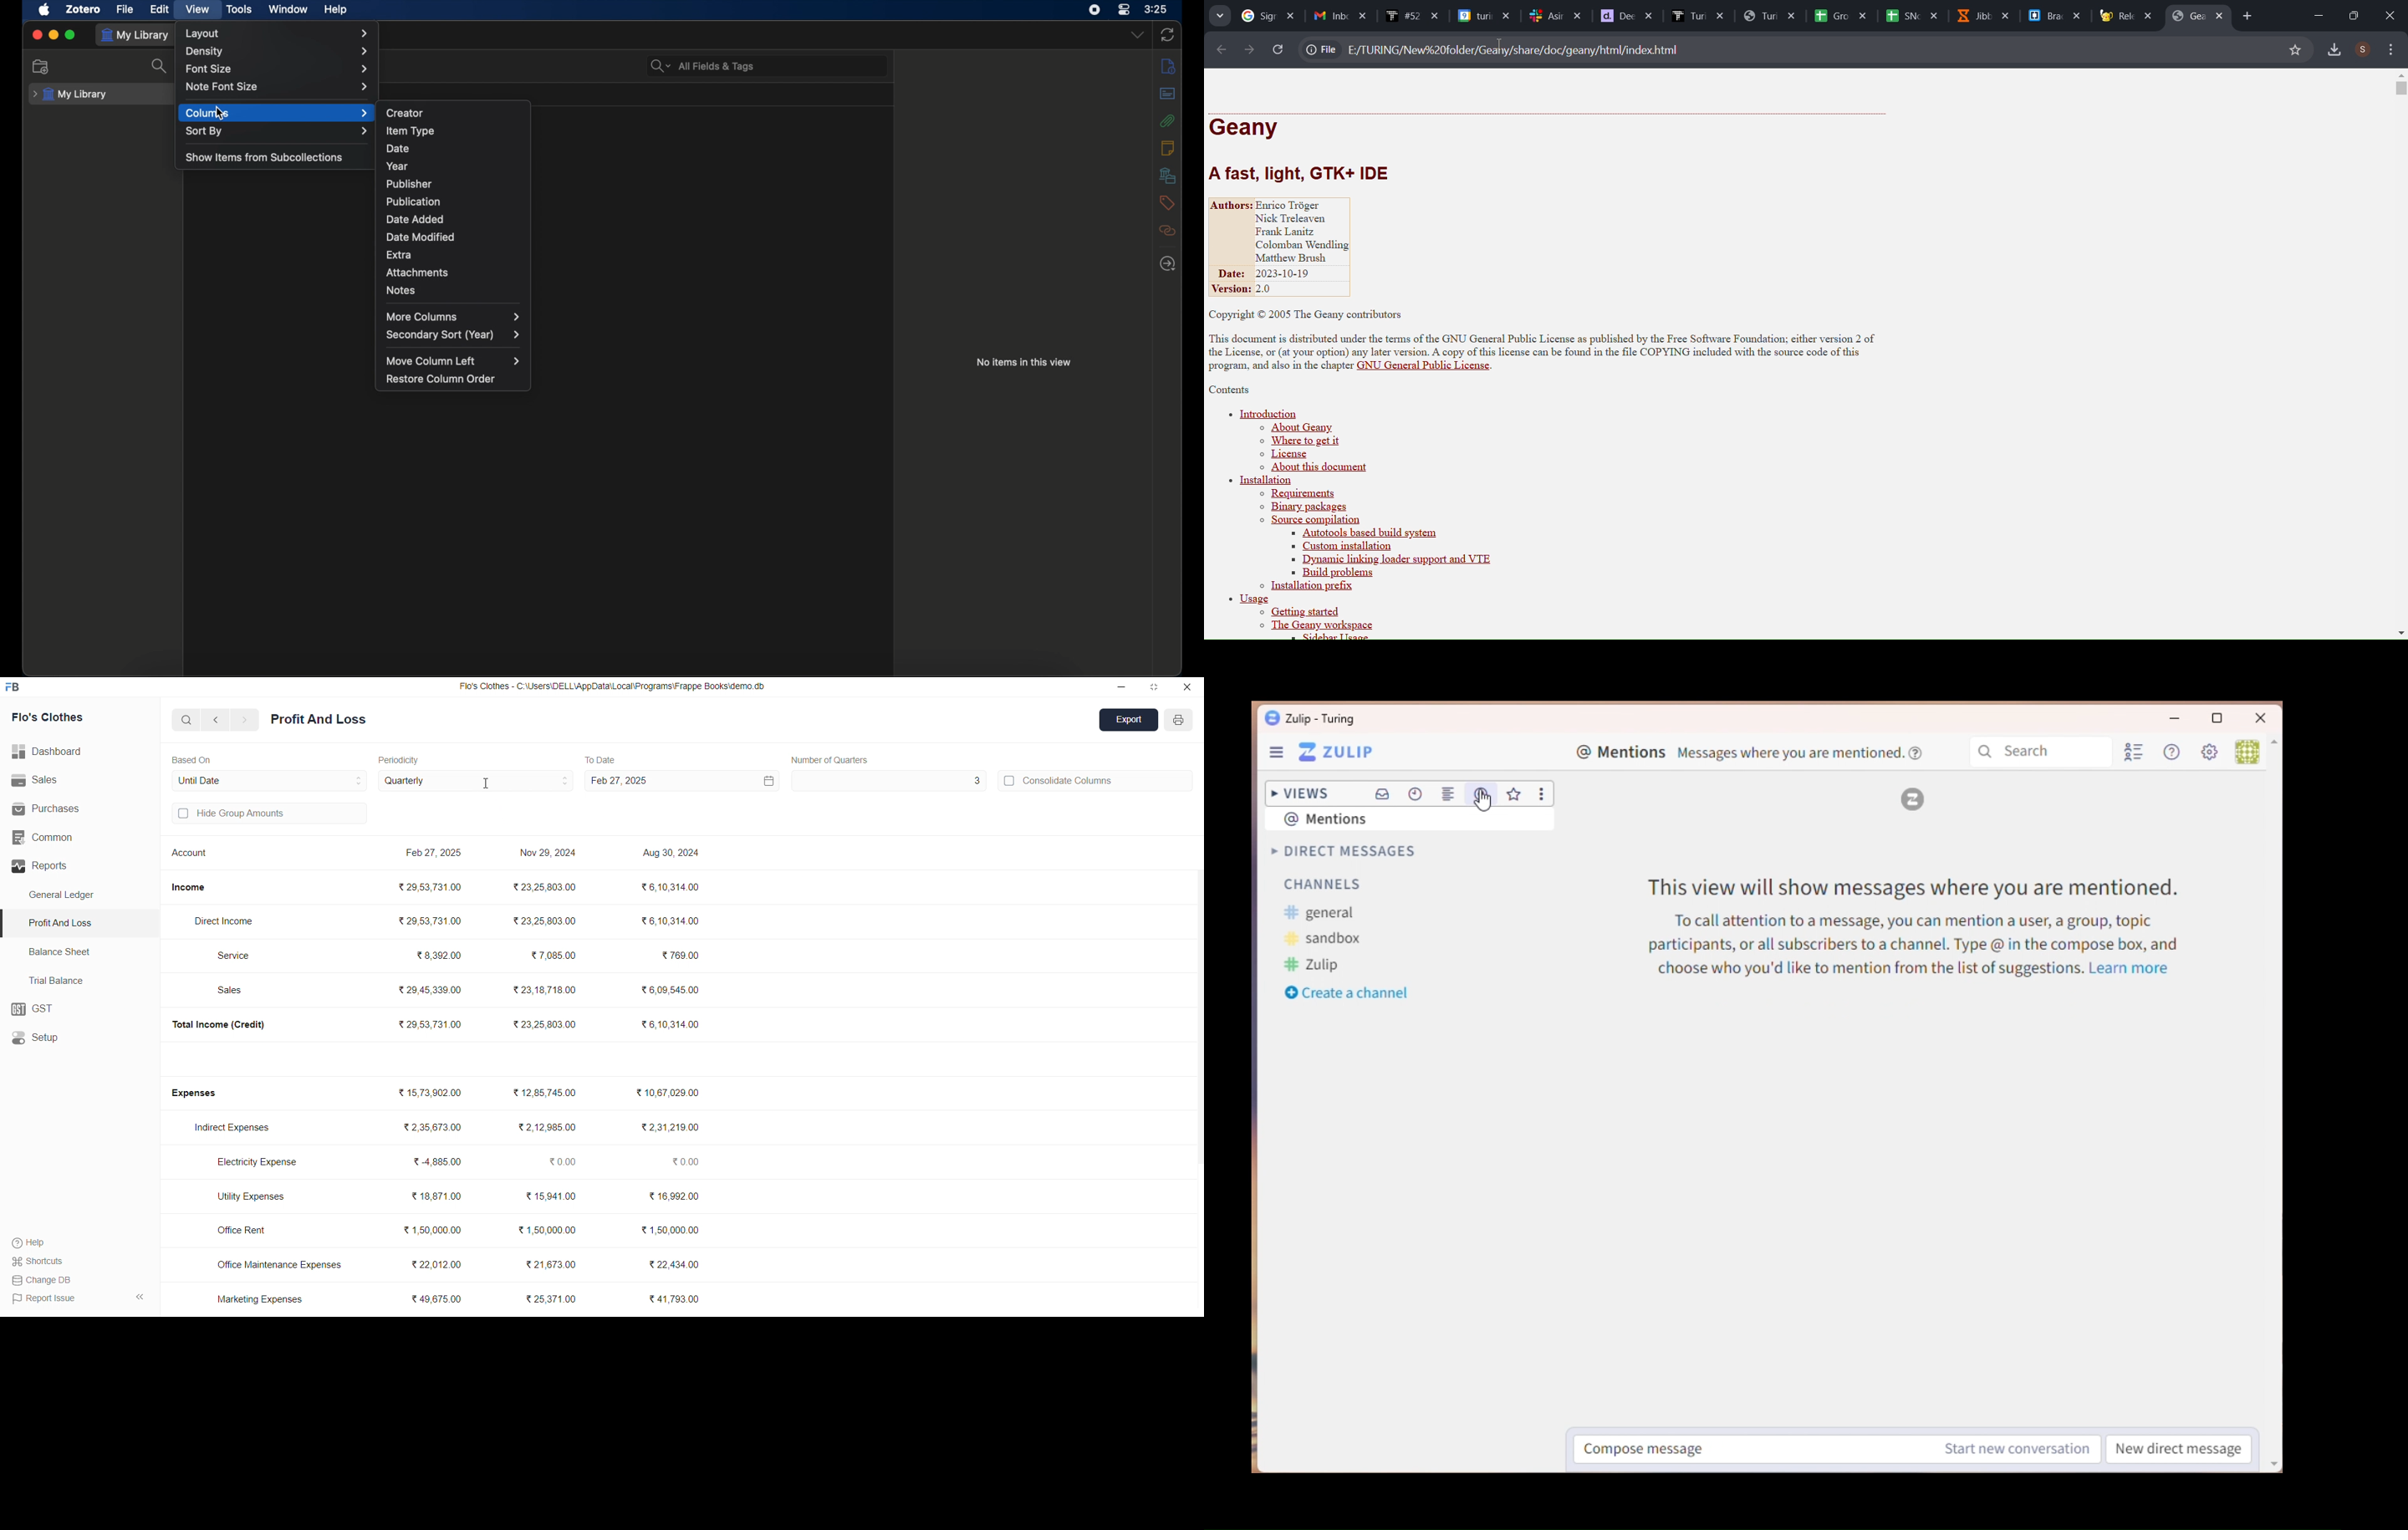 The image size is (2408, 1540). Describe the element at coordinates (1167, 35) in the screenshot. I see `sync` at that location.